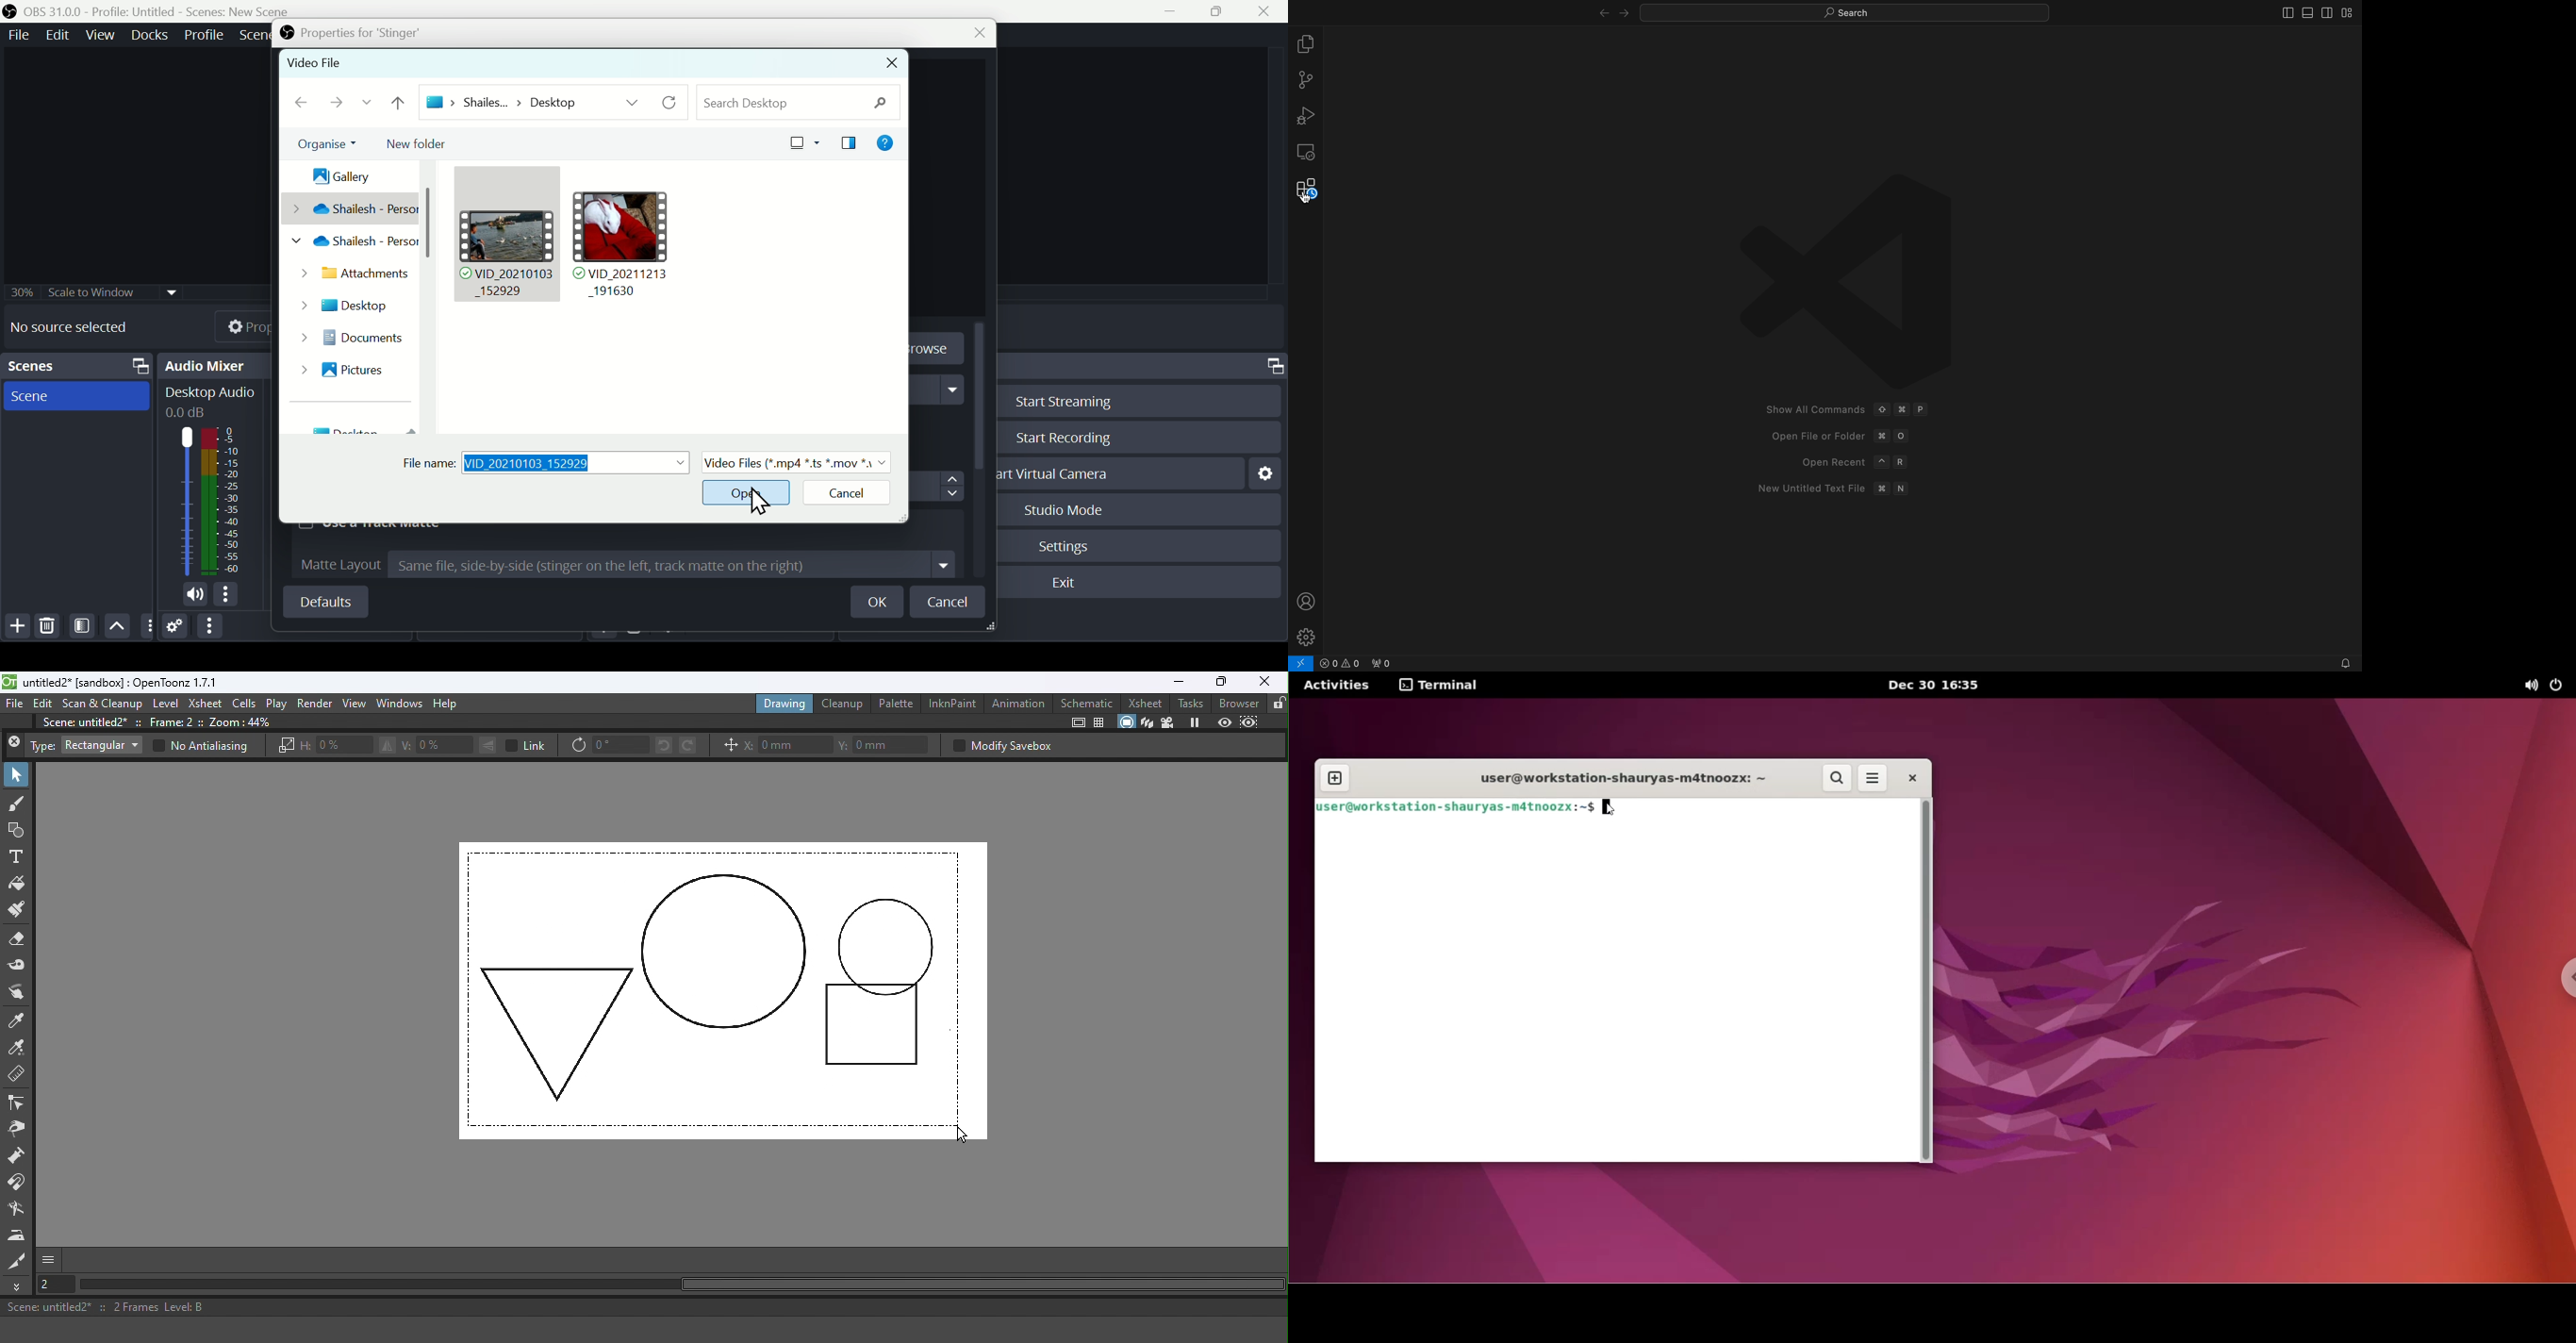 Image resolution: width=2576 pixels, height=1344 pixels. I want to click on Close, so click(1269, 11).